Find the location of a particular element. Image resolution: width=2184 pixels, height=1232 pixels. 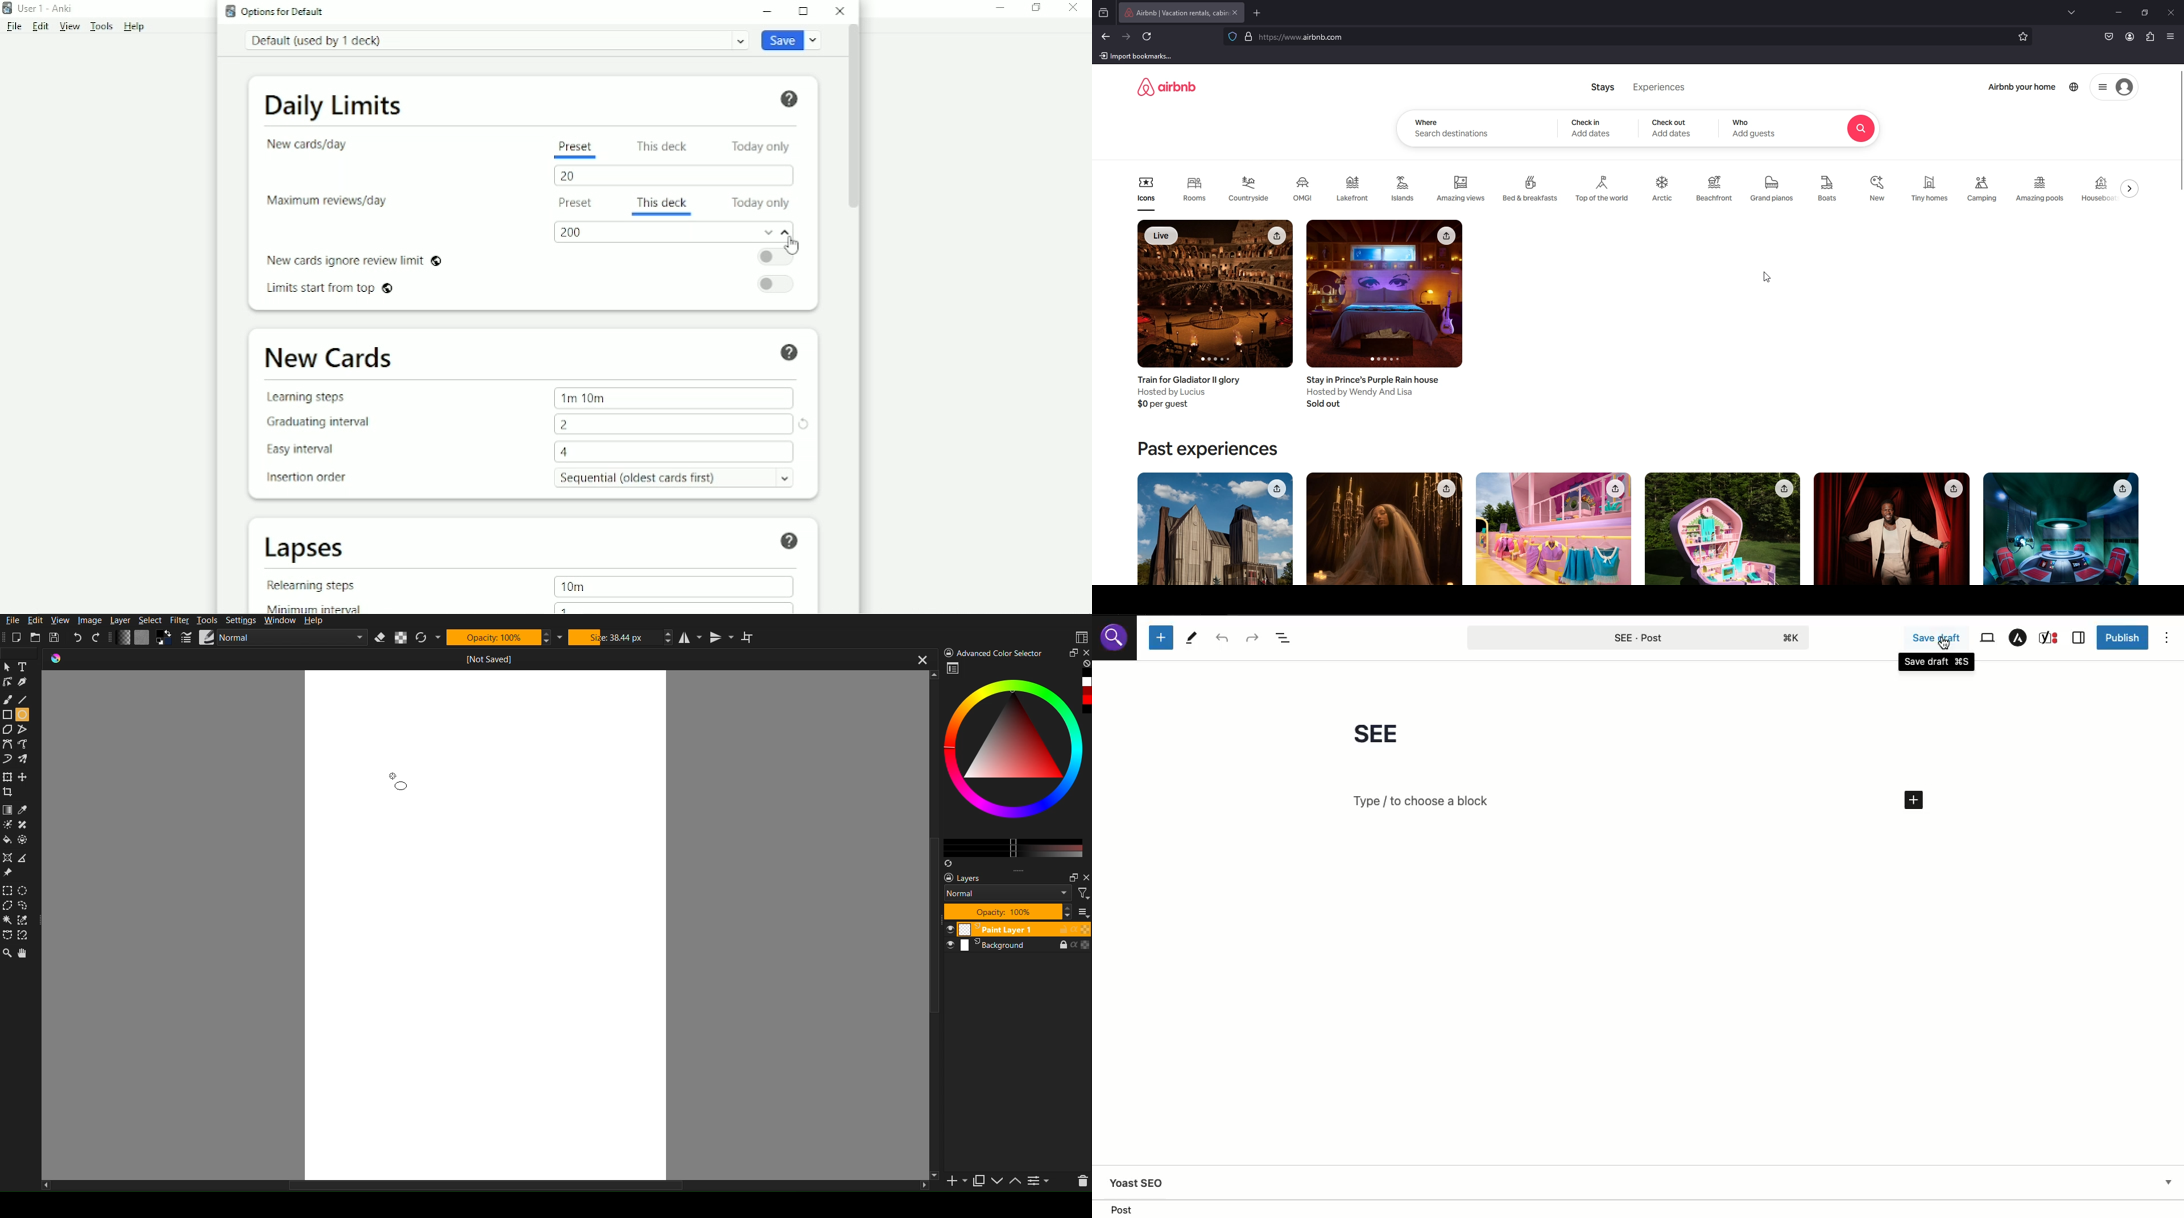

Insertion order is located at coordinates (313, 478).